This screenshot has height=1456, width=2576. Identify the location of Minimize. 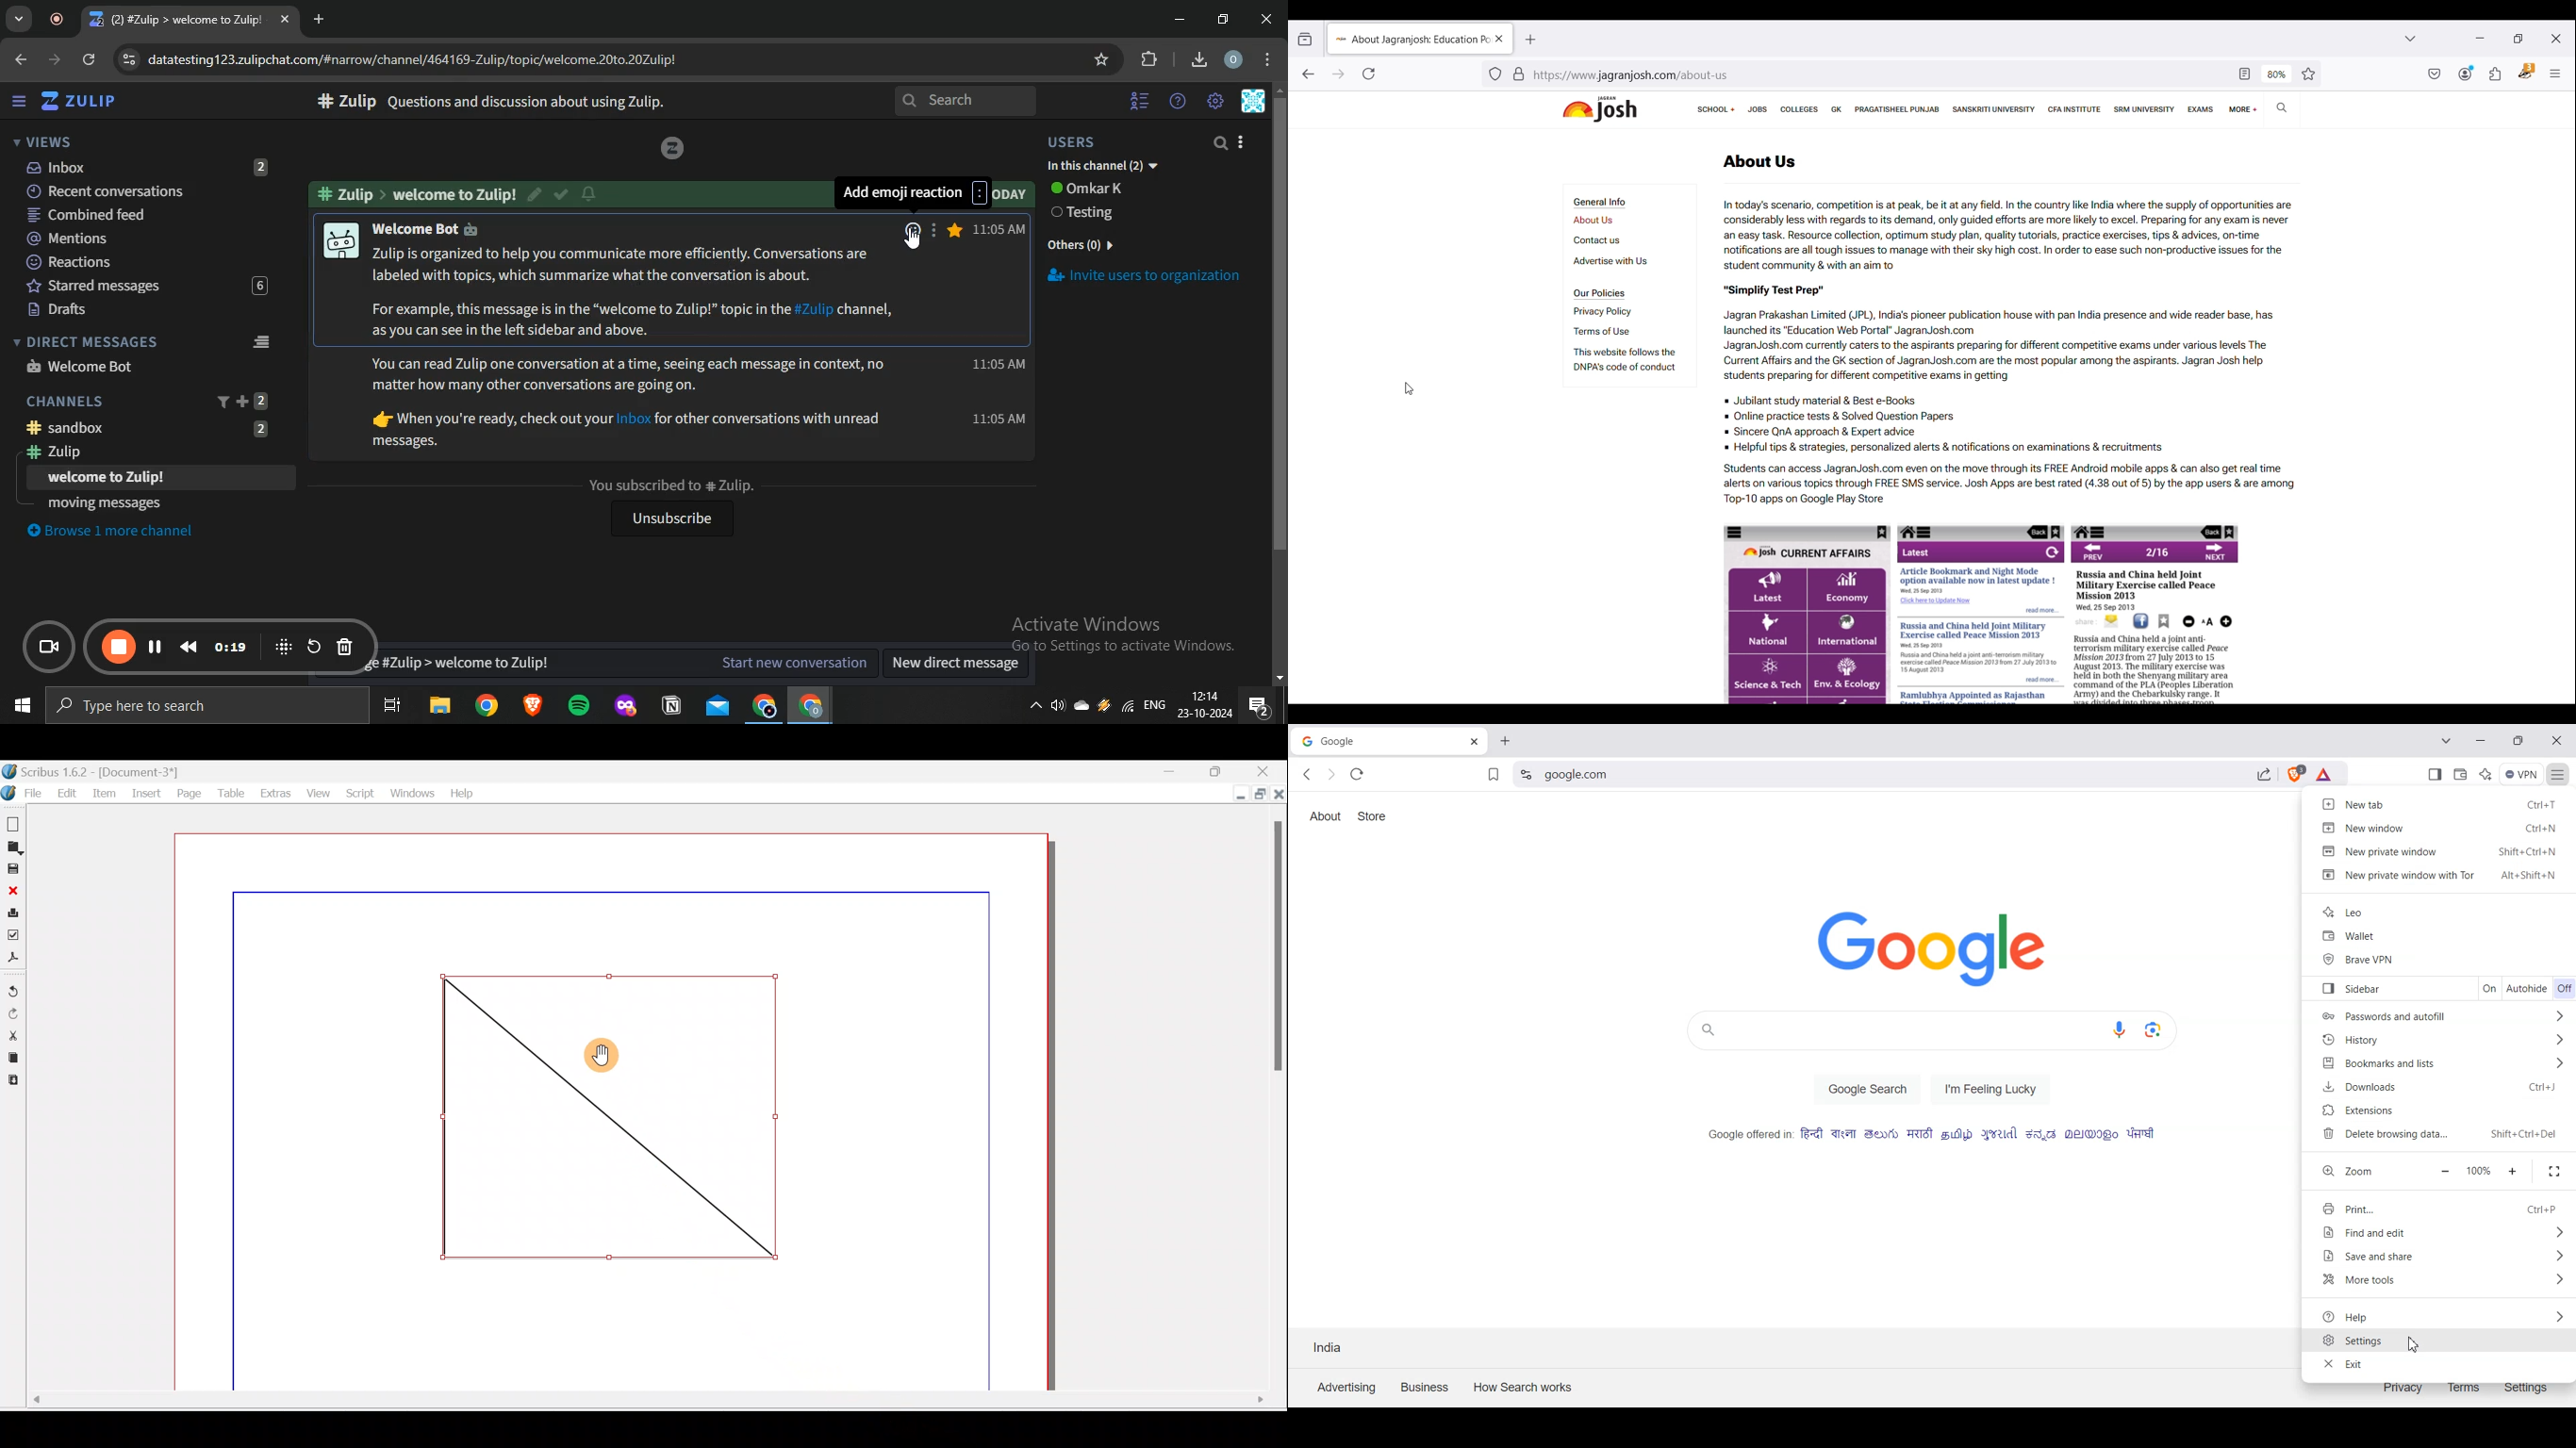
(2445, 1172).